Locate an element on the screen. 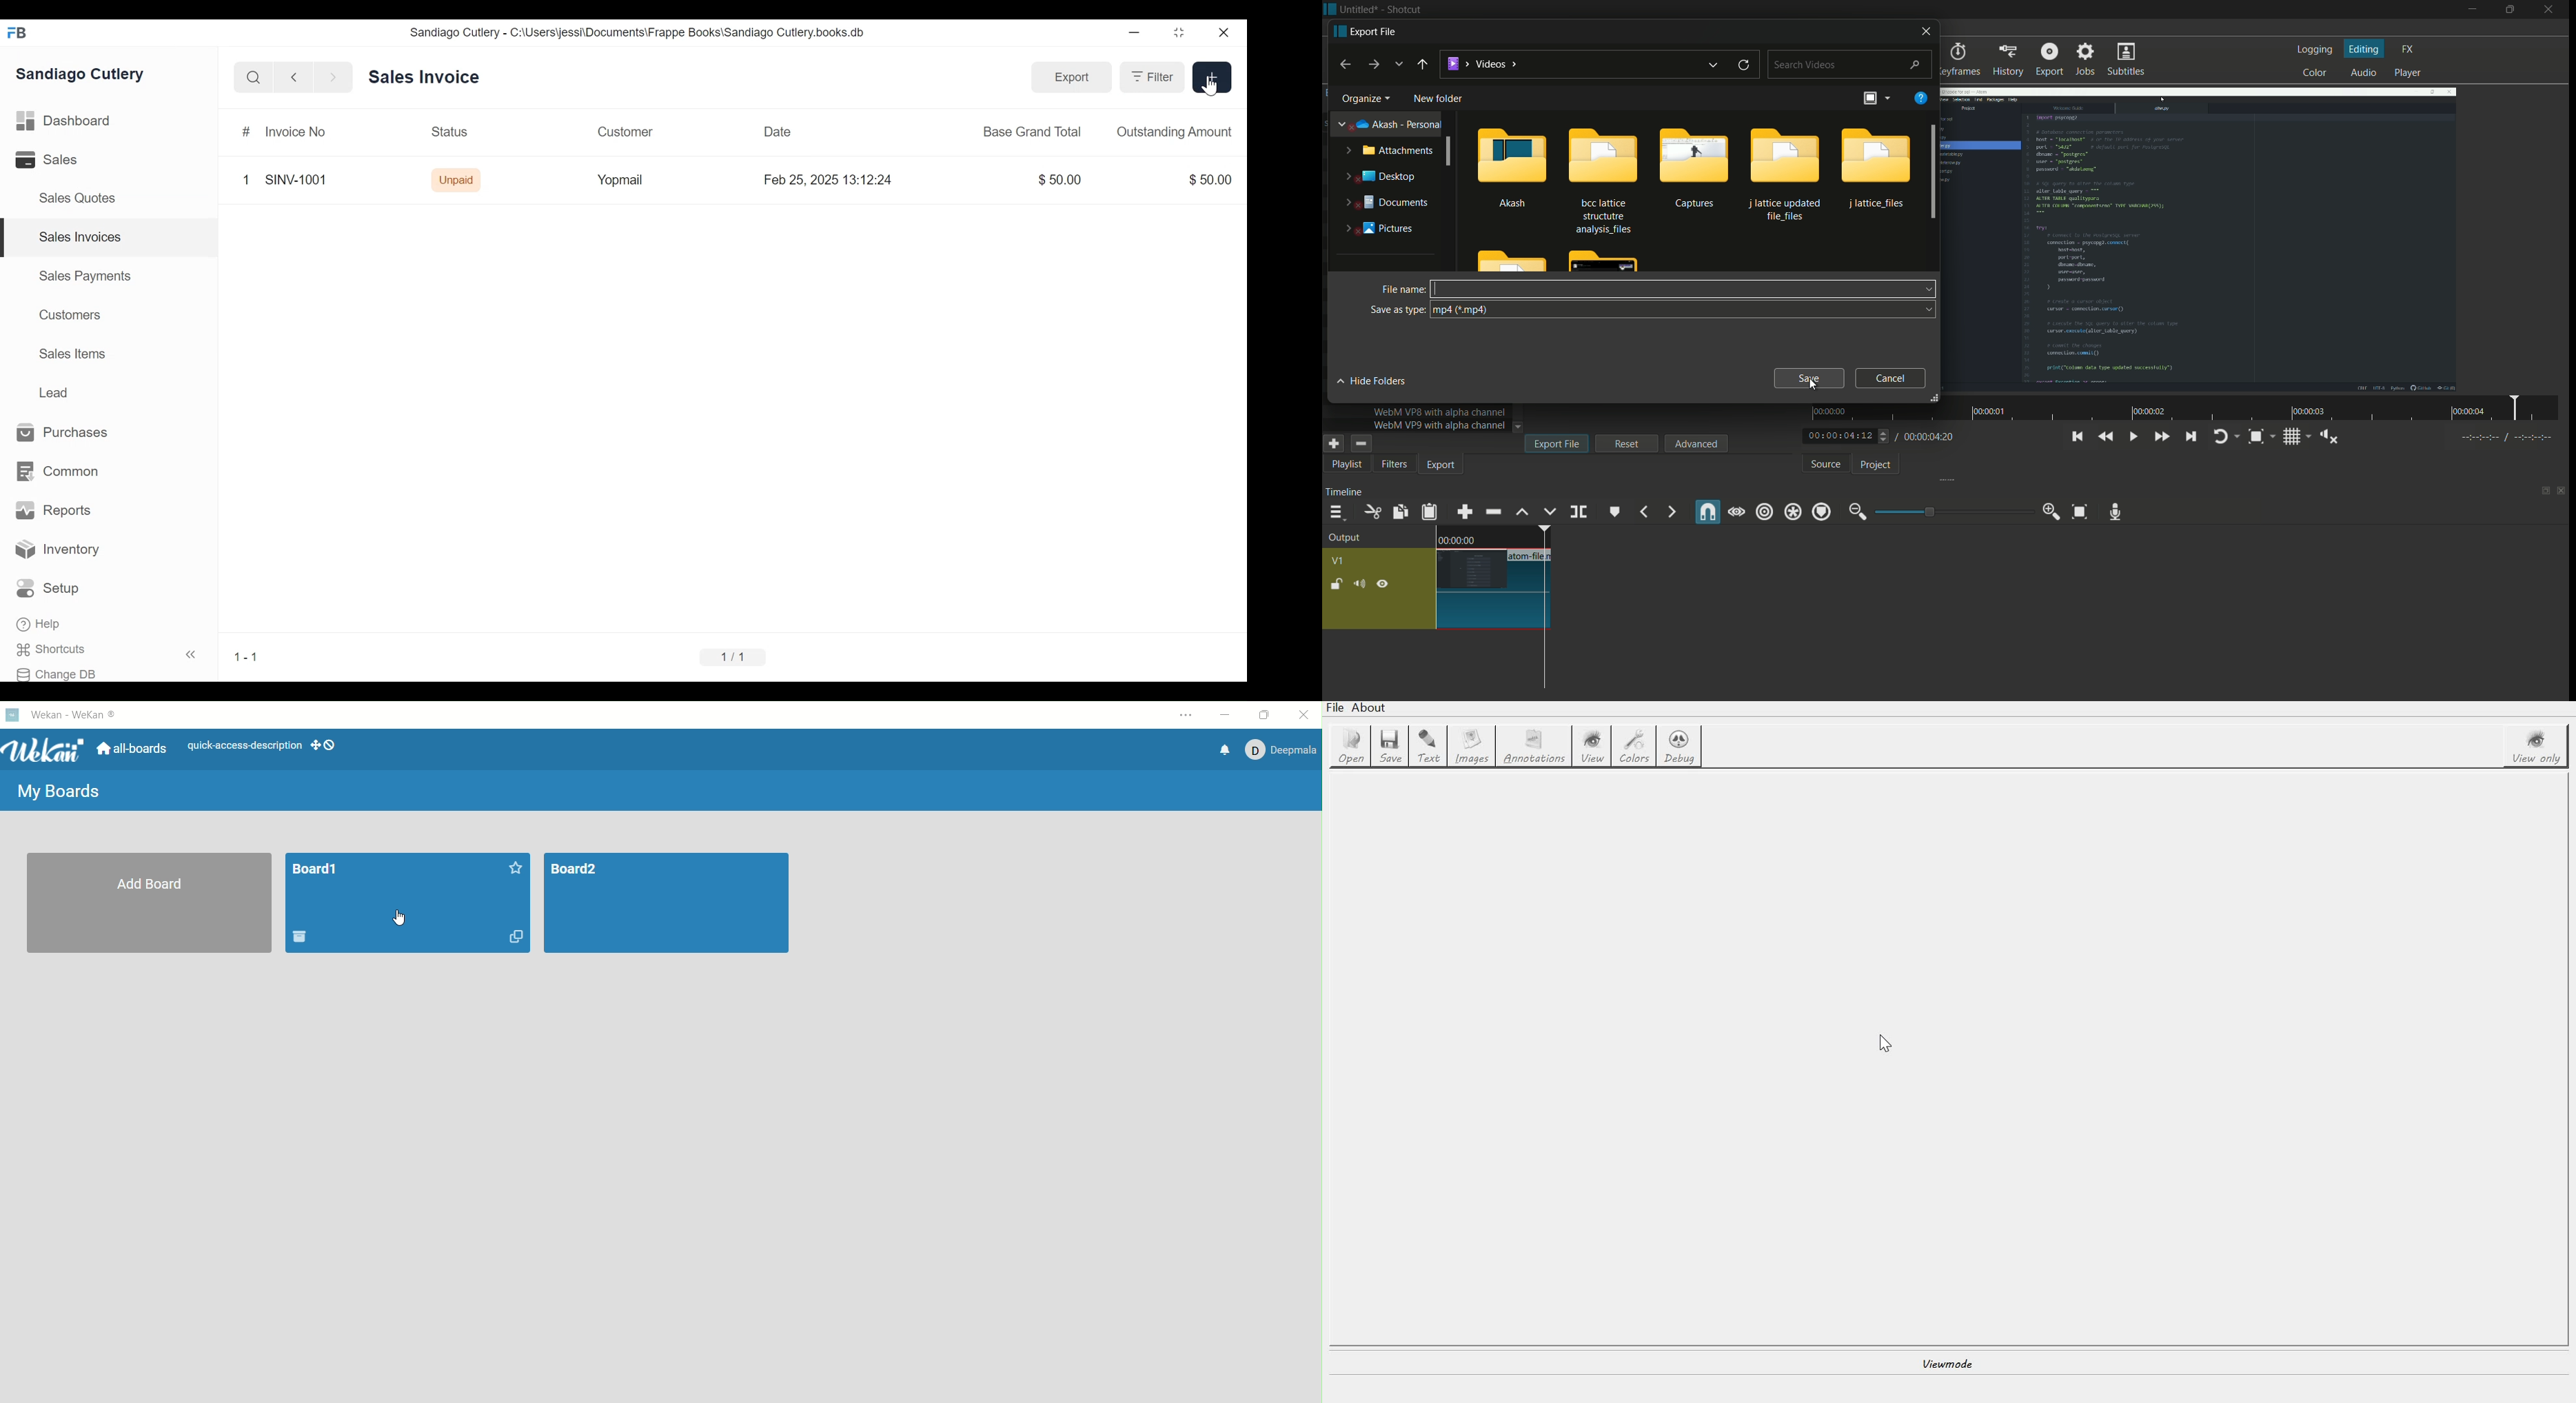  Base Grand Total is located at coordinates (1034, 133).